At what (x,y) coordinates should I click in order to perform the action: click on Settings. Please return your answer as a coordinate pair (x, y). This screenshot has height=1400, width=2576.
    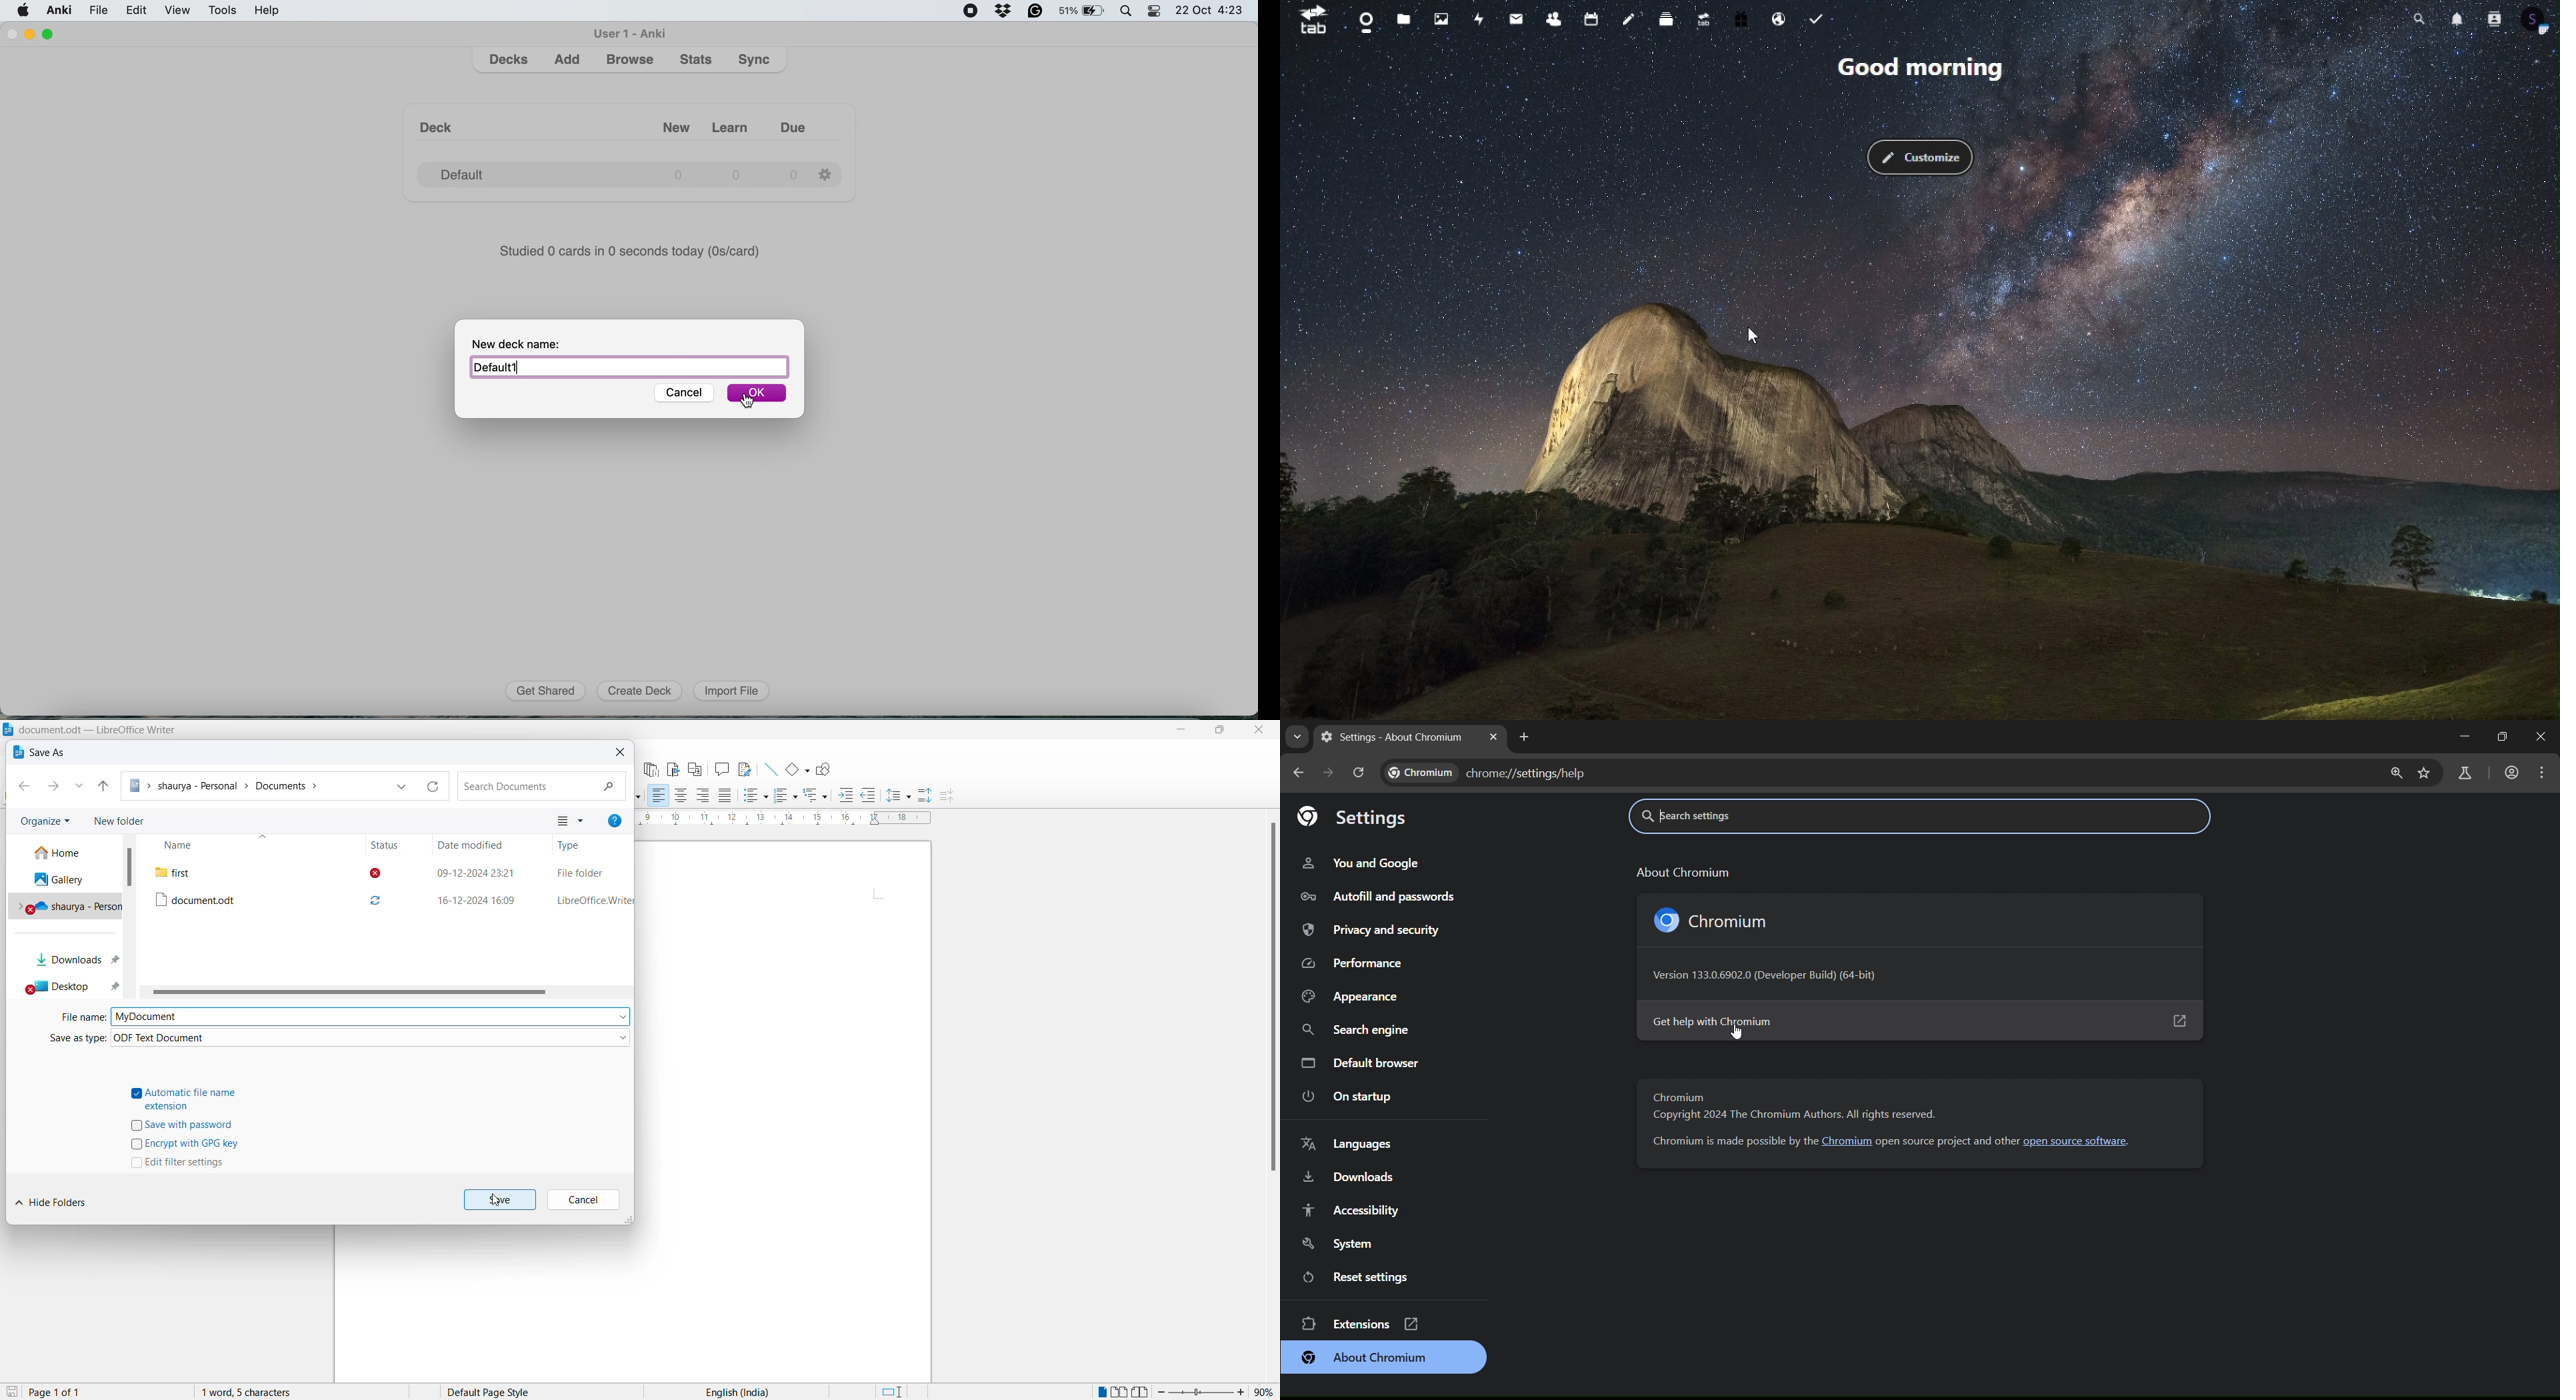
    Looking at the image, I should click on (828, 173).